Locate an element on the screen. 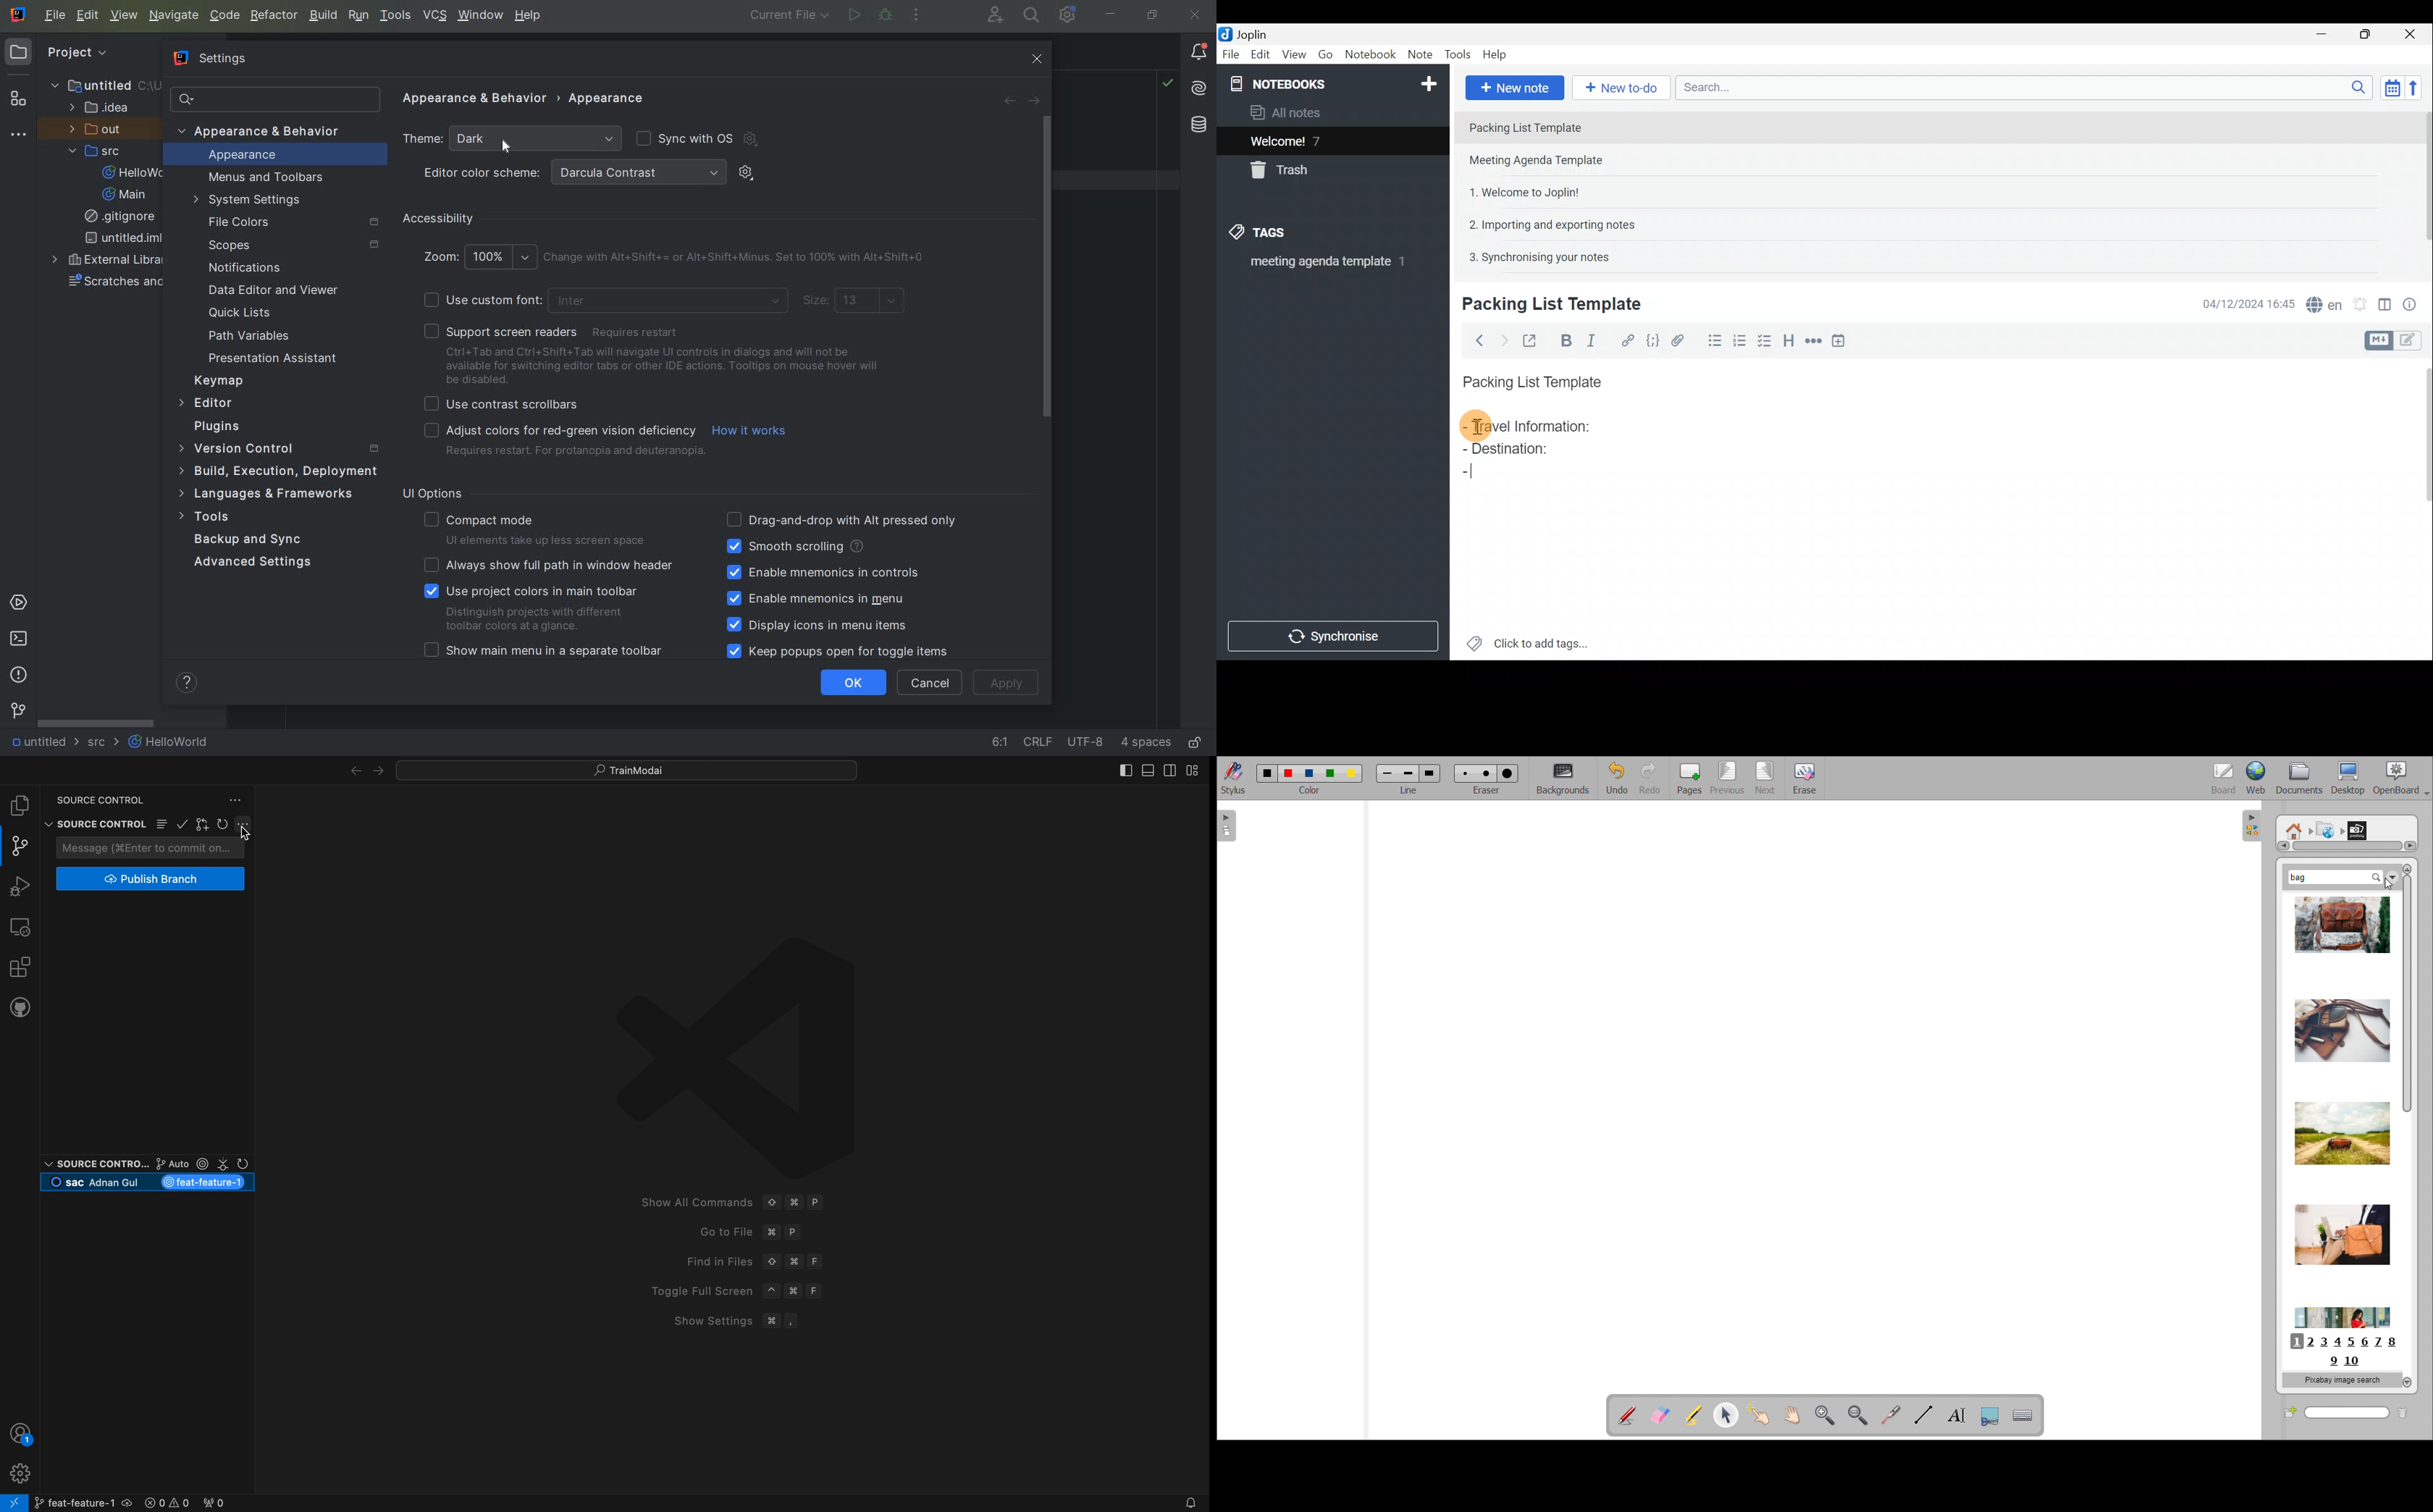 This screenshot has height=1512, width=2436. Back is located at coordinates (1477, 340).